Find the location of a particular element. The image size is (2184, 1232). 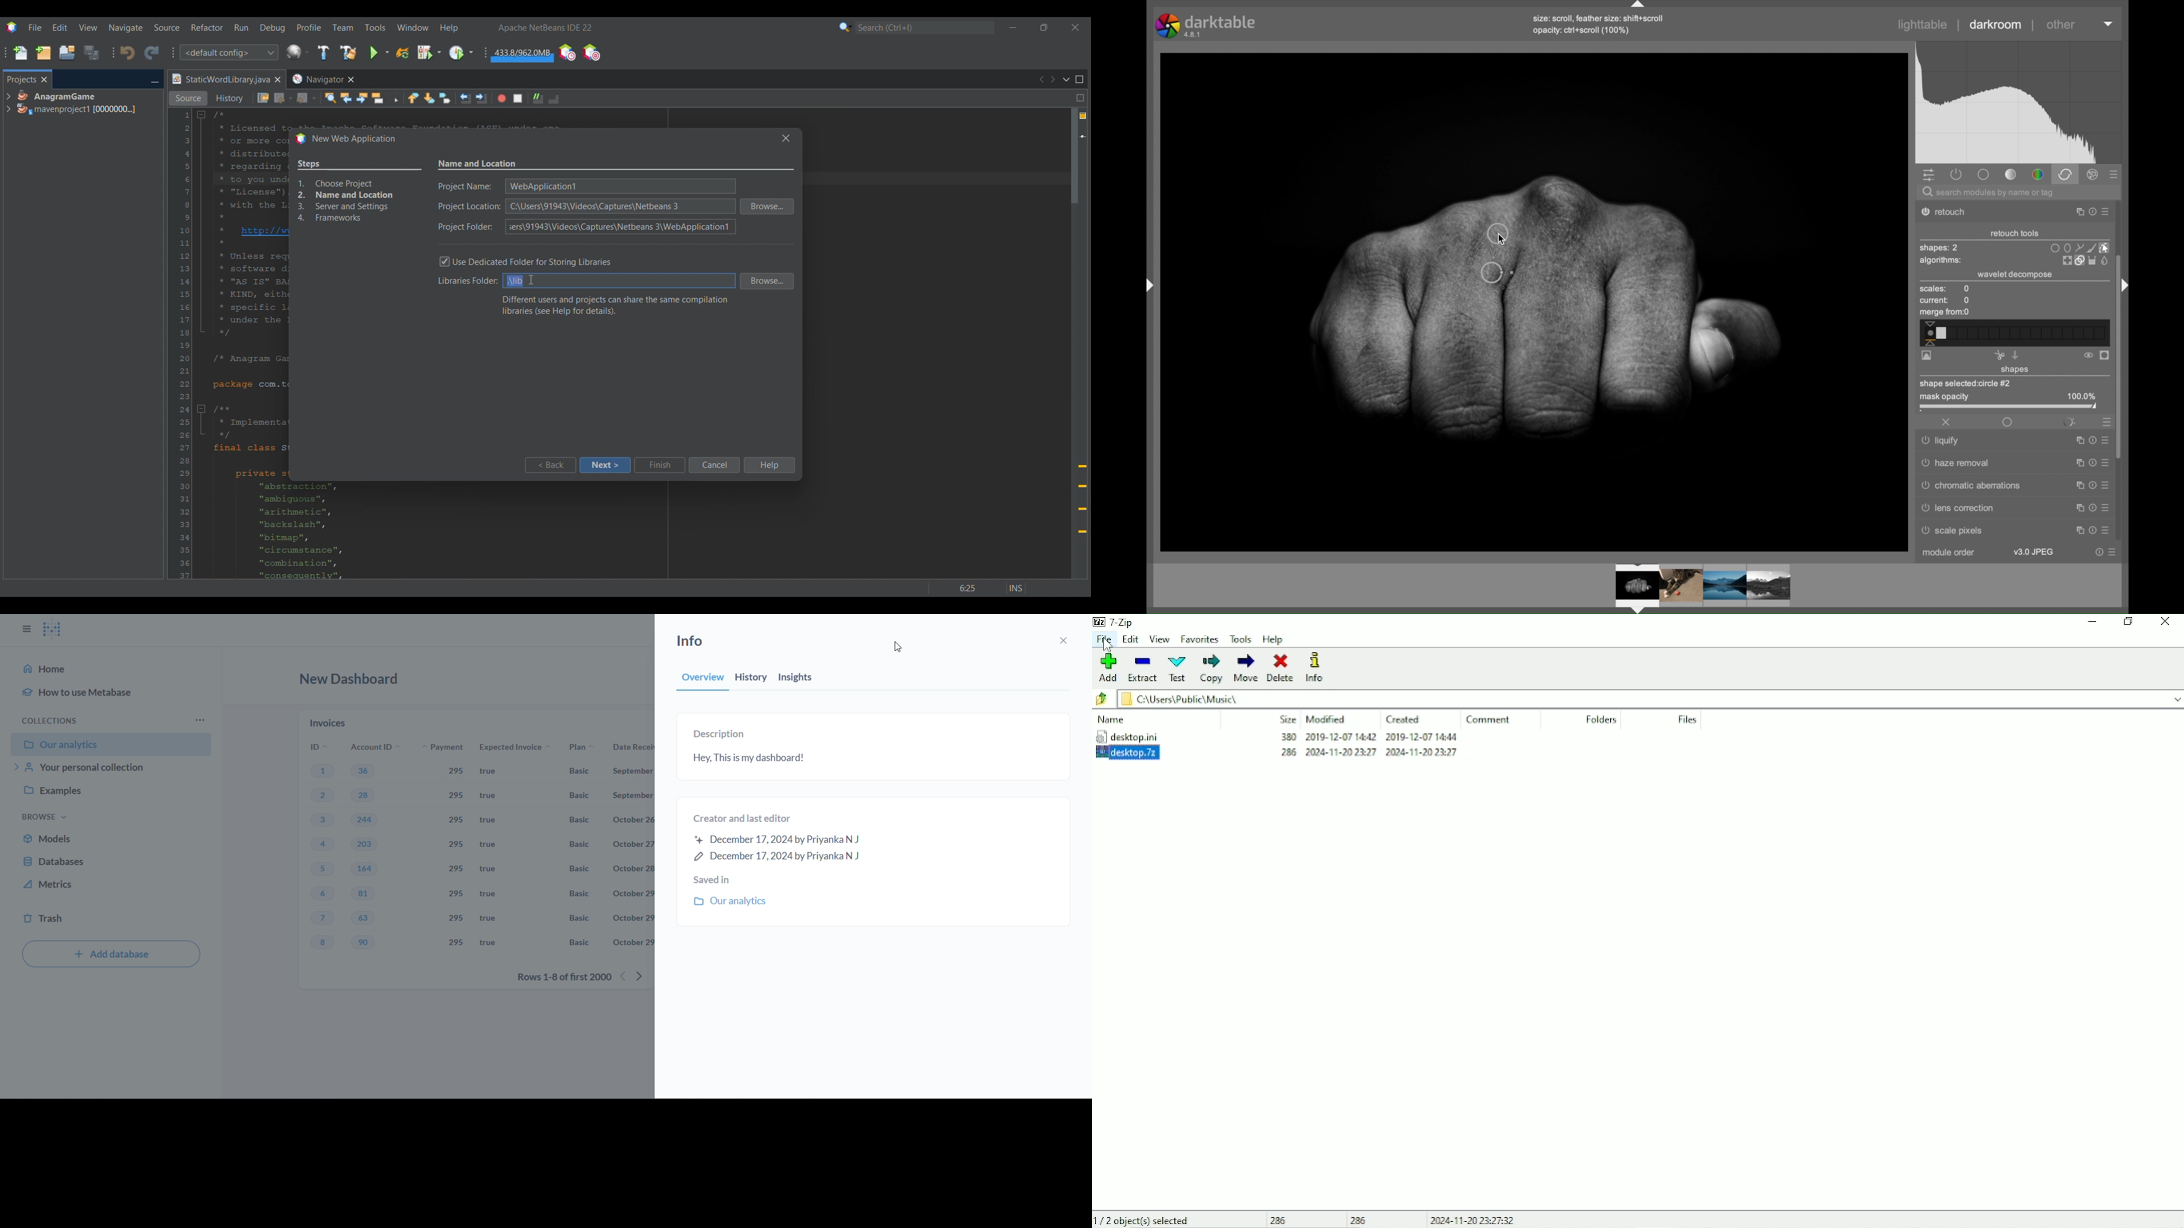

merge slider is located at coordinates (2014, 333).